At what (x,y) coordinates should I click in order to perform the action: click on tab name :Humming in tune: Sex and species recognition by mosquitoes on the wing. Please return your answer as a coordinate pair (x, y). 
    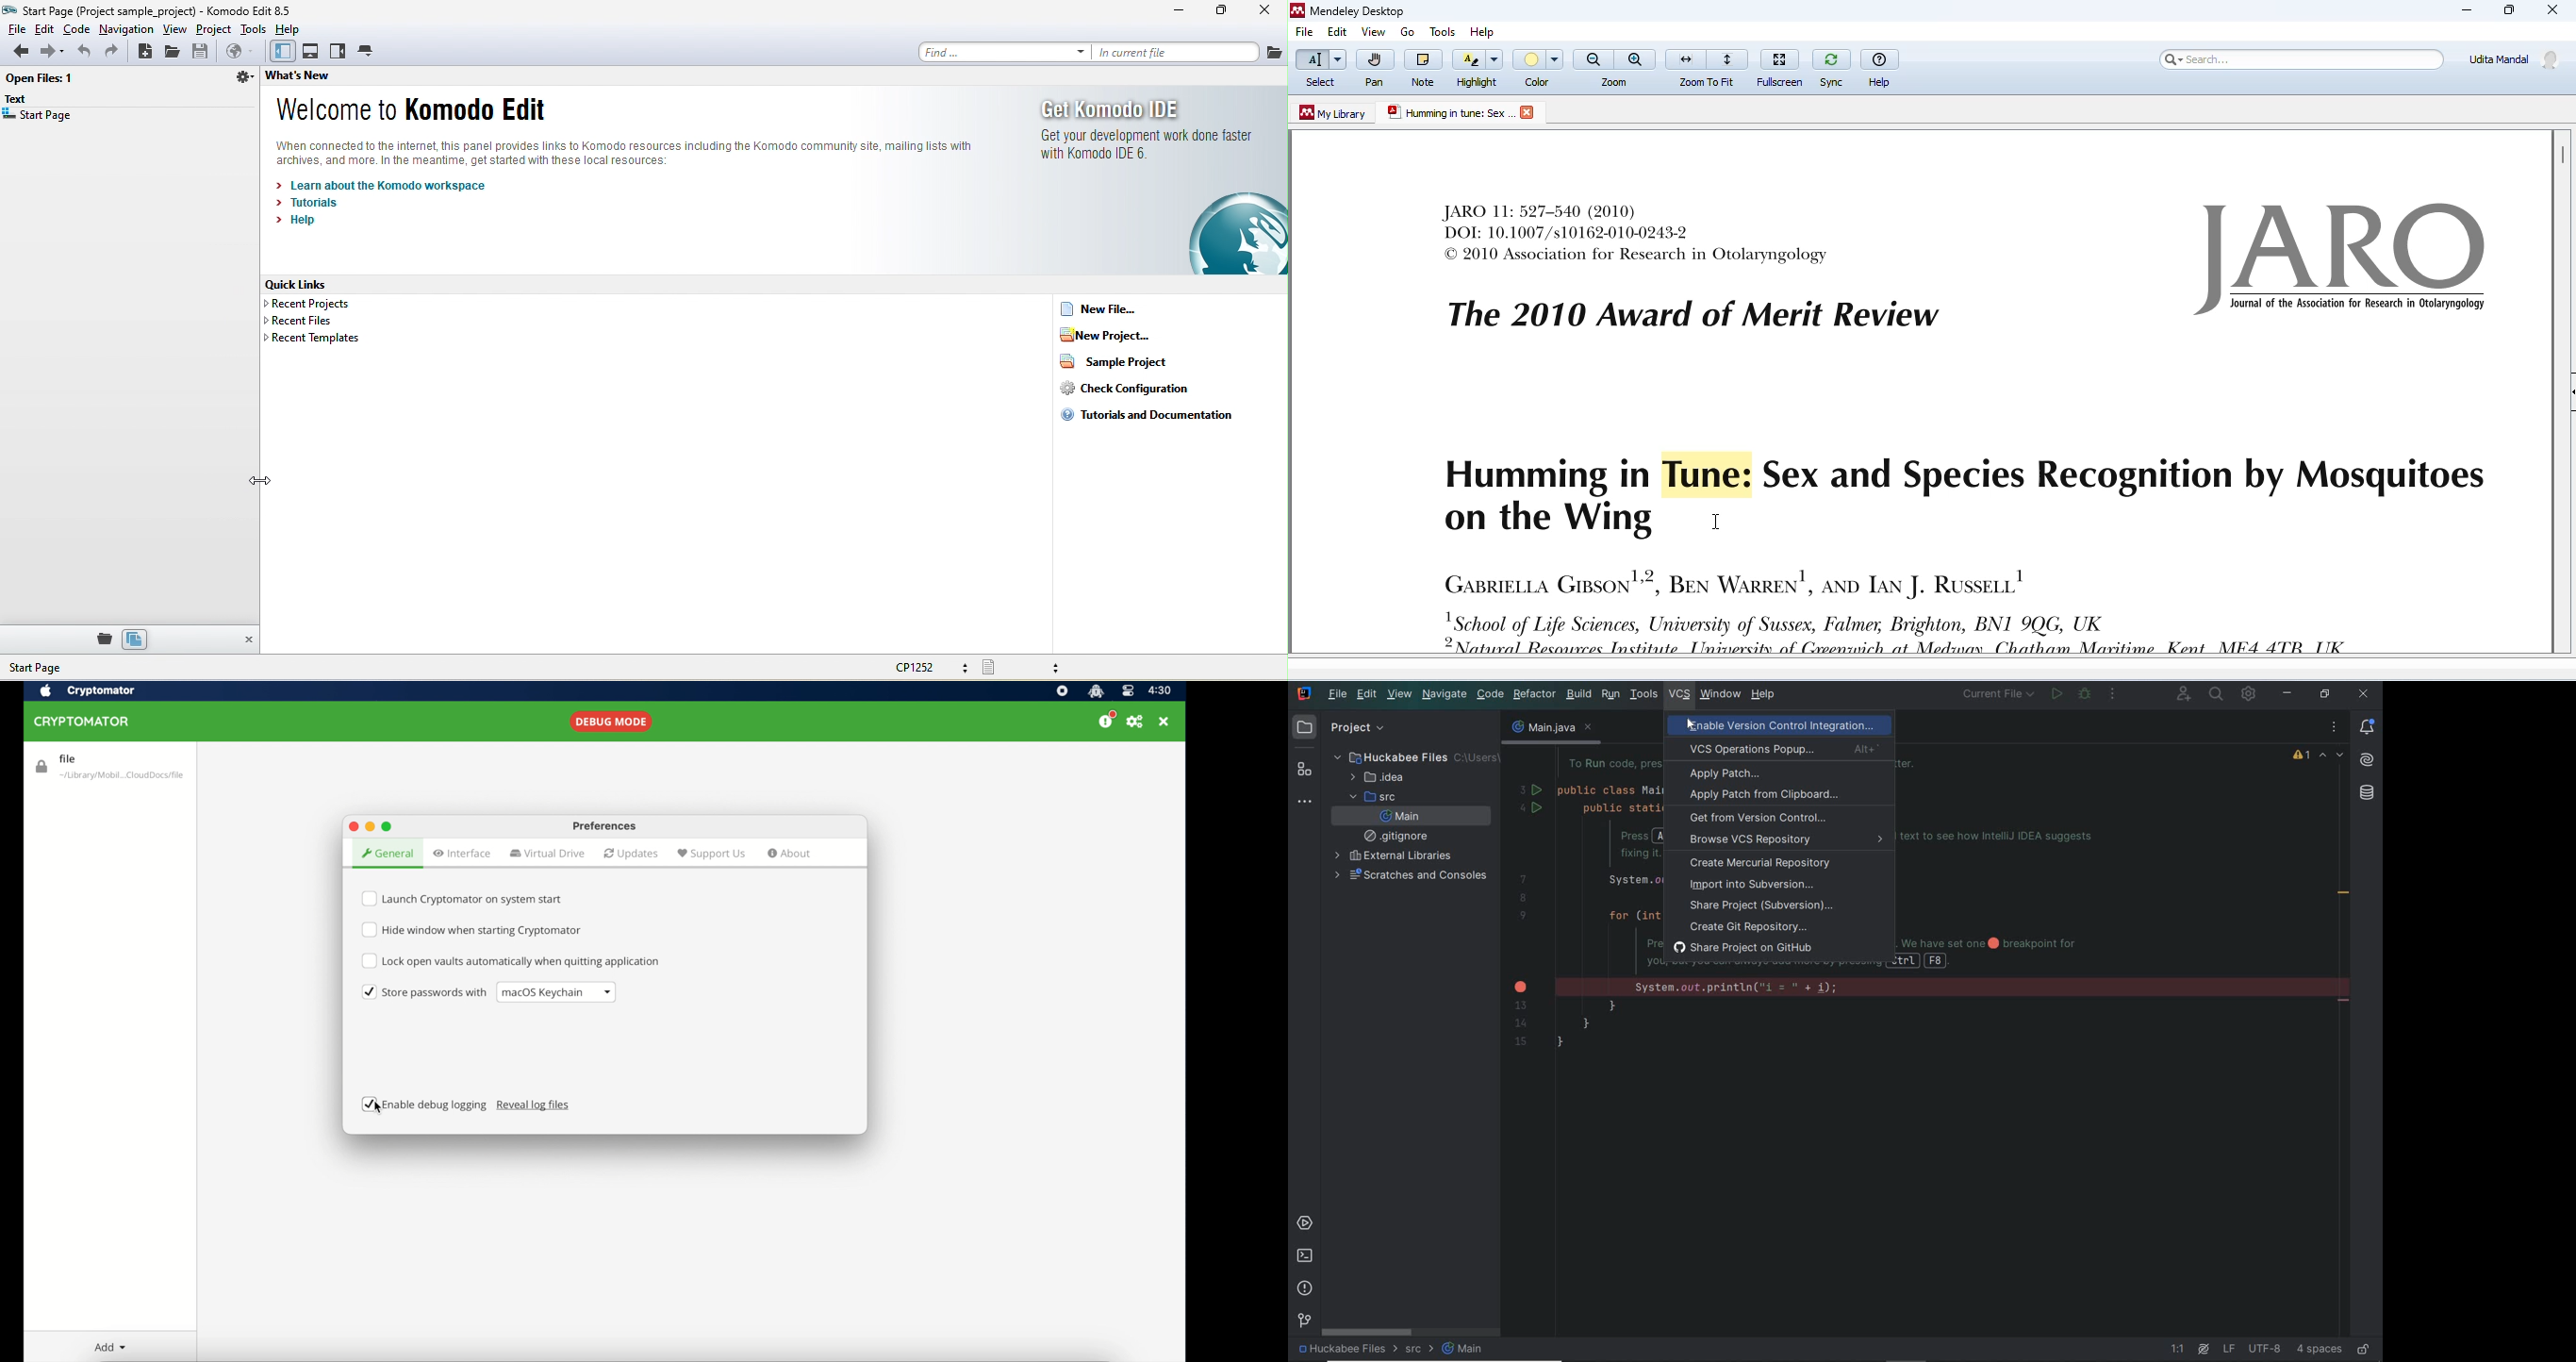
    Looking at the image, I should click on (1449, 113).